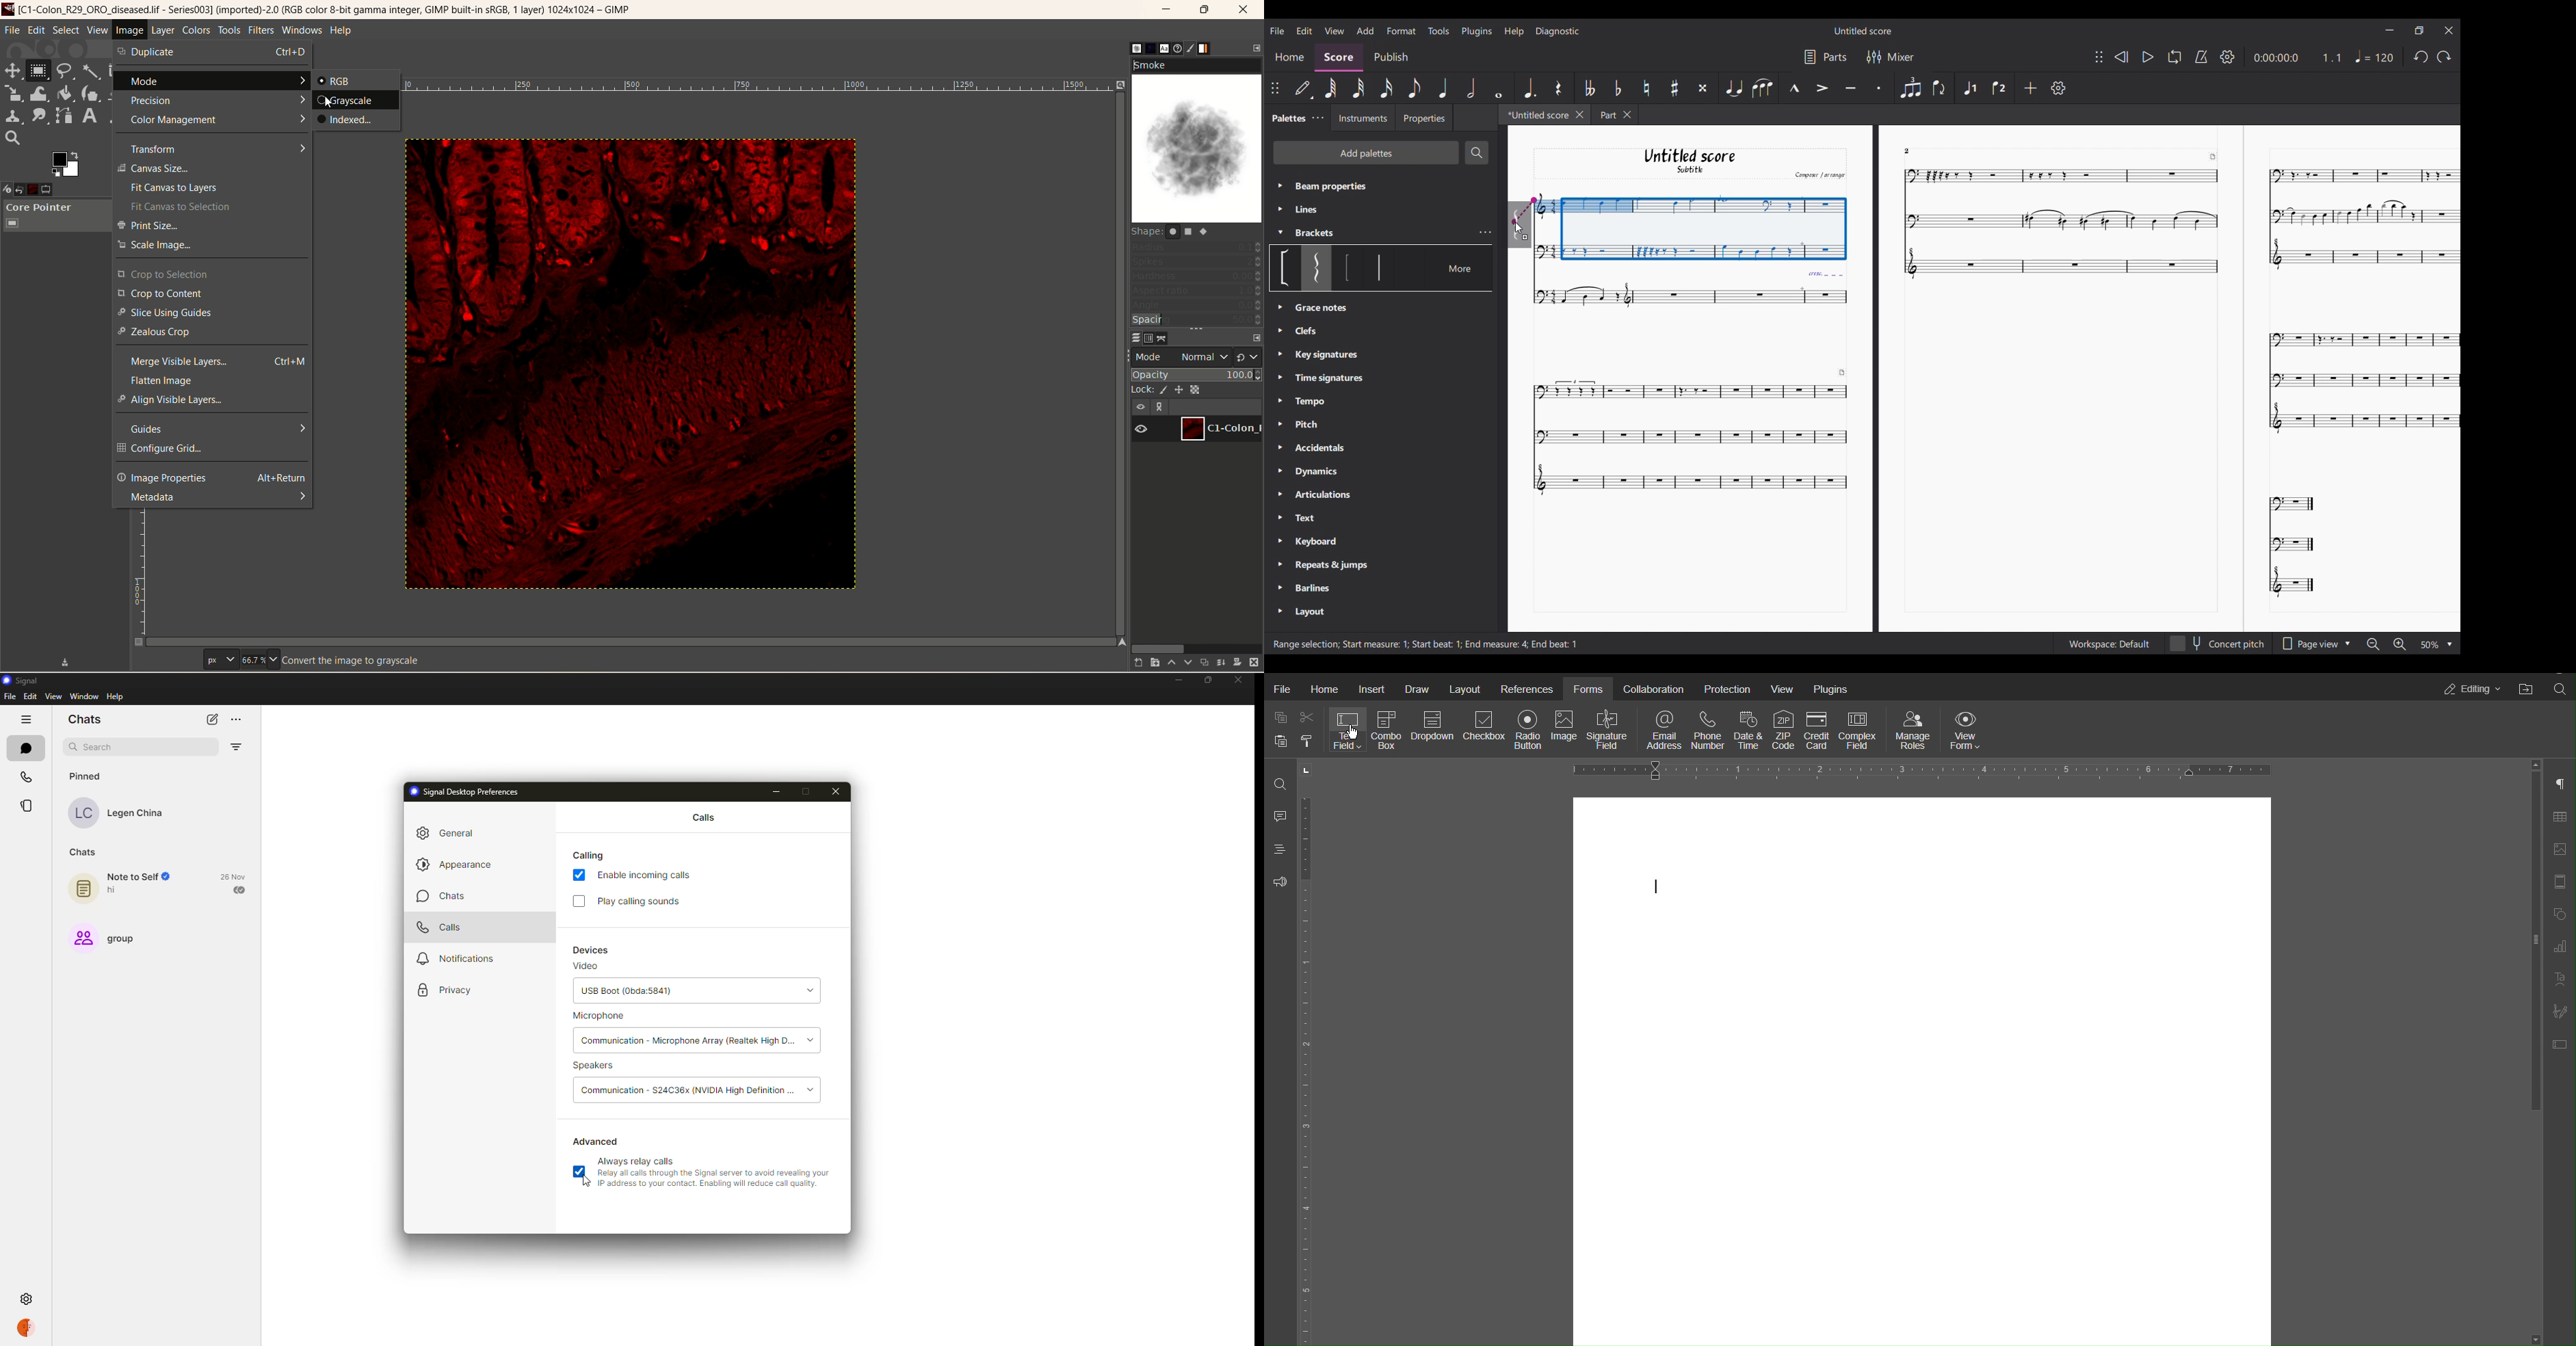 The height and width of the screenshot is (1372, 2576). What do you see at coordinates (1188, 664) in the screenshot?
I see `lower this layer one step` at bounding box center [1188, 664].